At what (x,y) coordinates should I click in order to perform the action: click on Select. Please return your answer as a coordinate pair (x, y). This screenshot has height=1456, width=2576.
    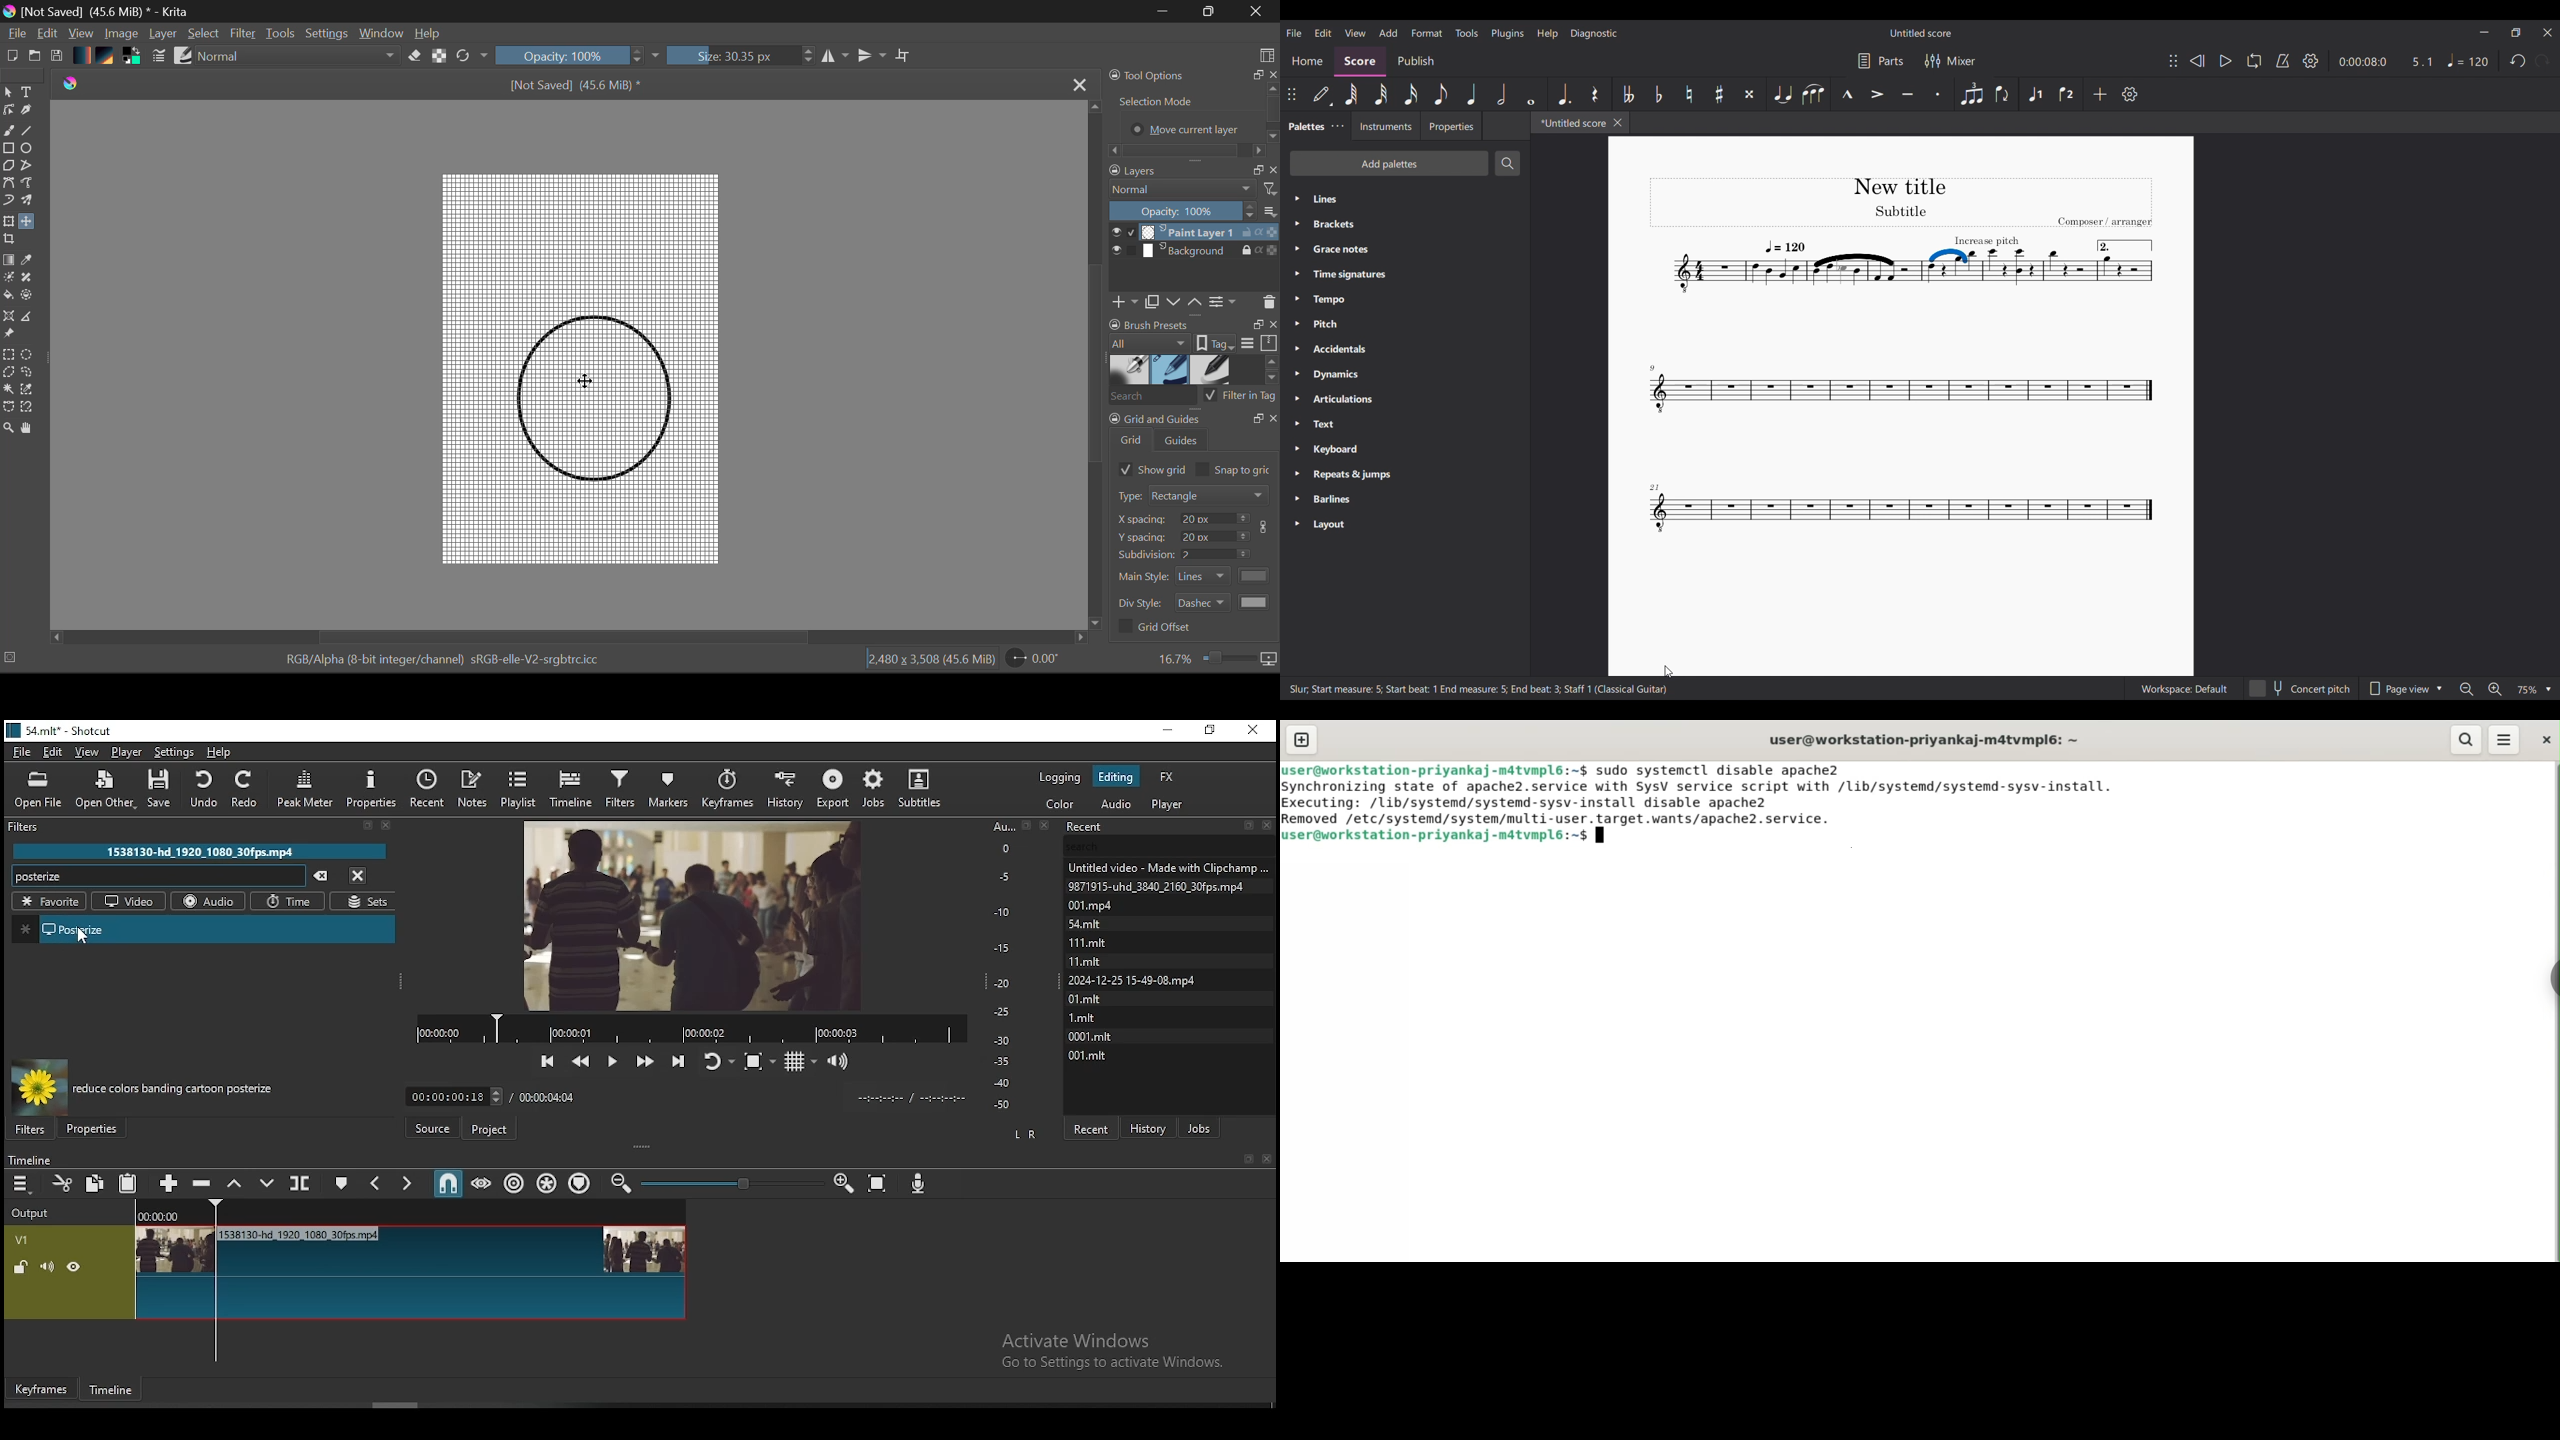
    Looking at the image, I should click on (204, 34).